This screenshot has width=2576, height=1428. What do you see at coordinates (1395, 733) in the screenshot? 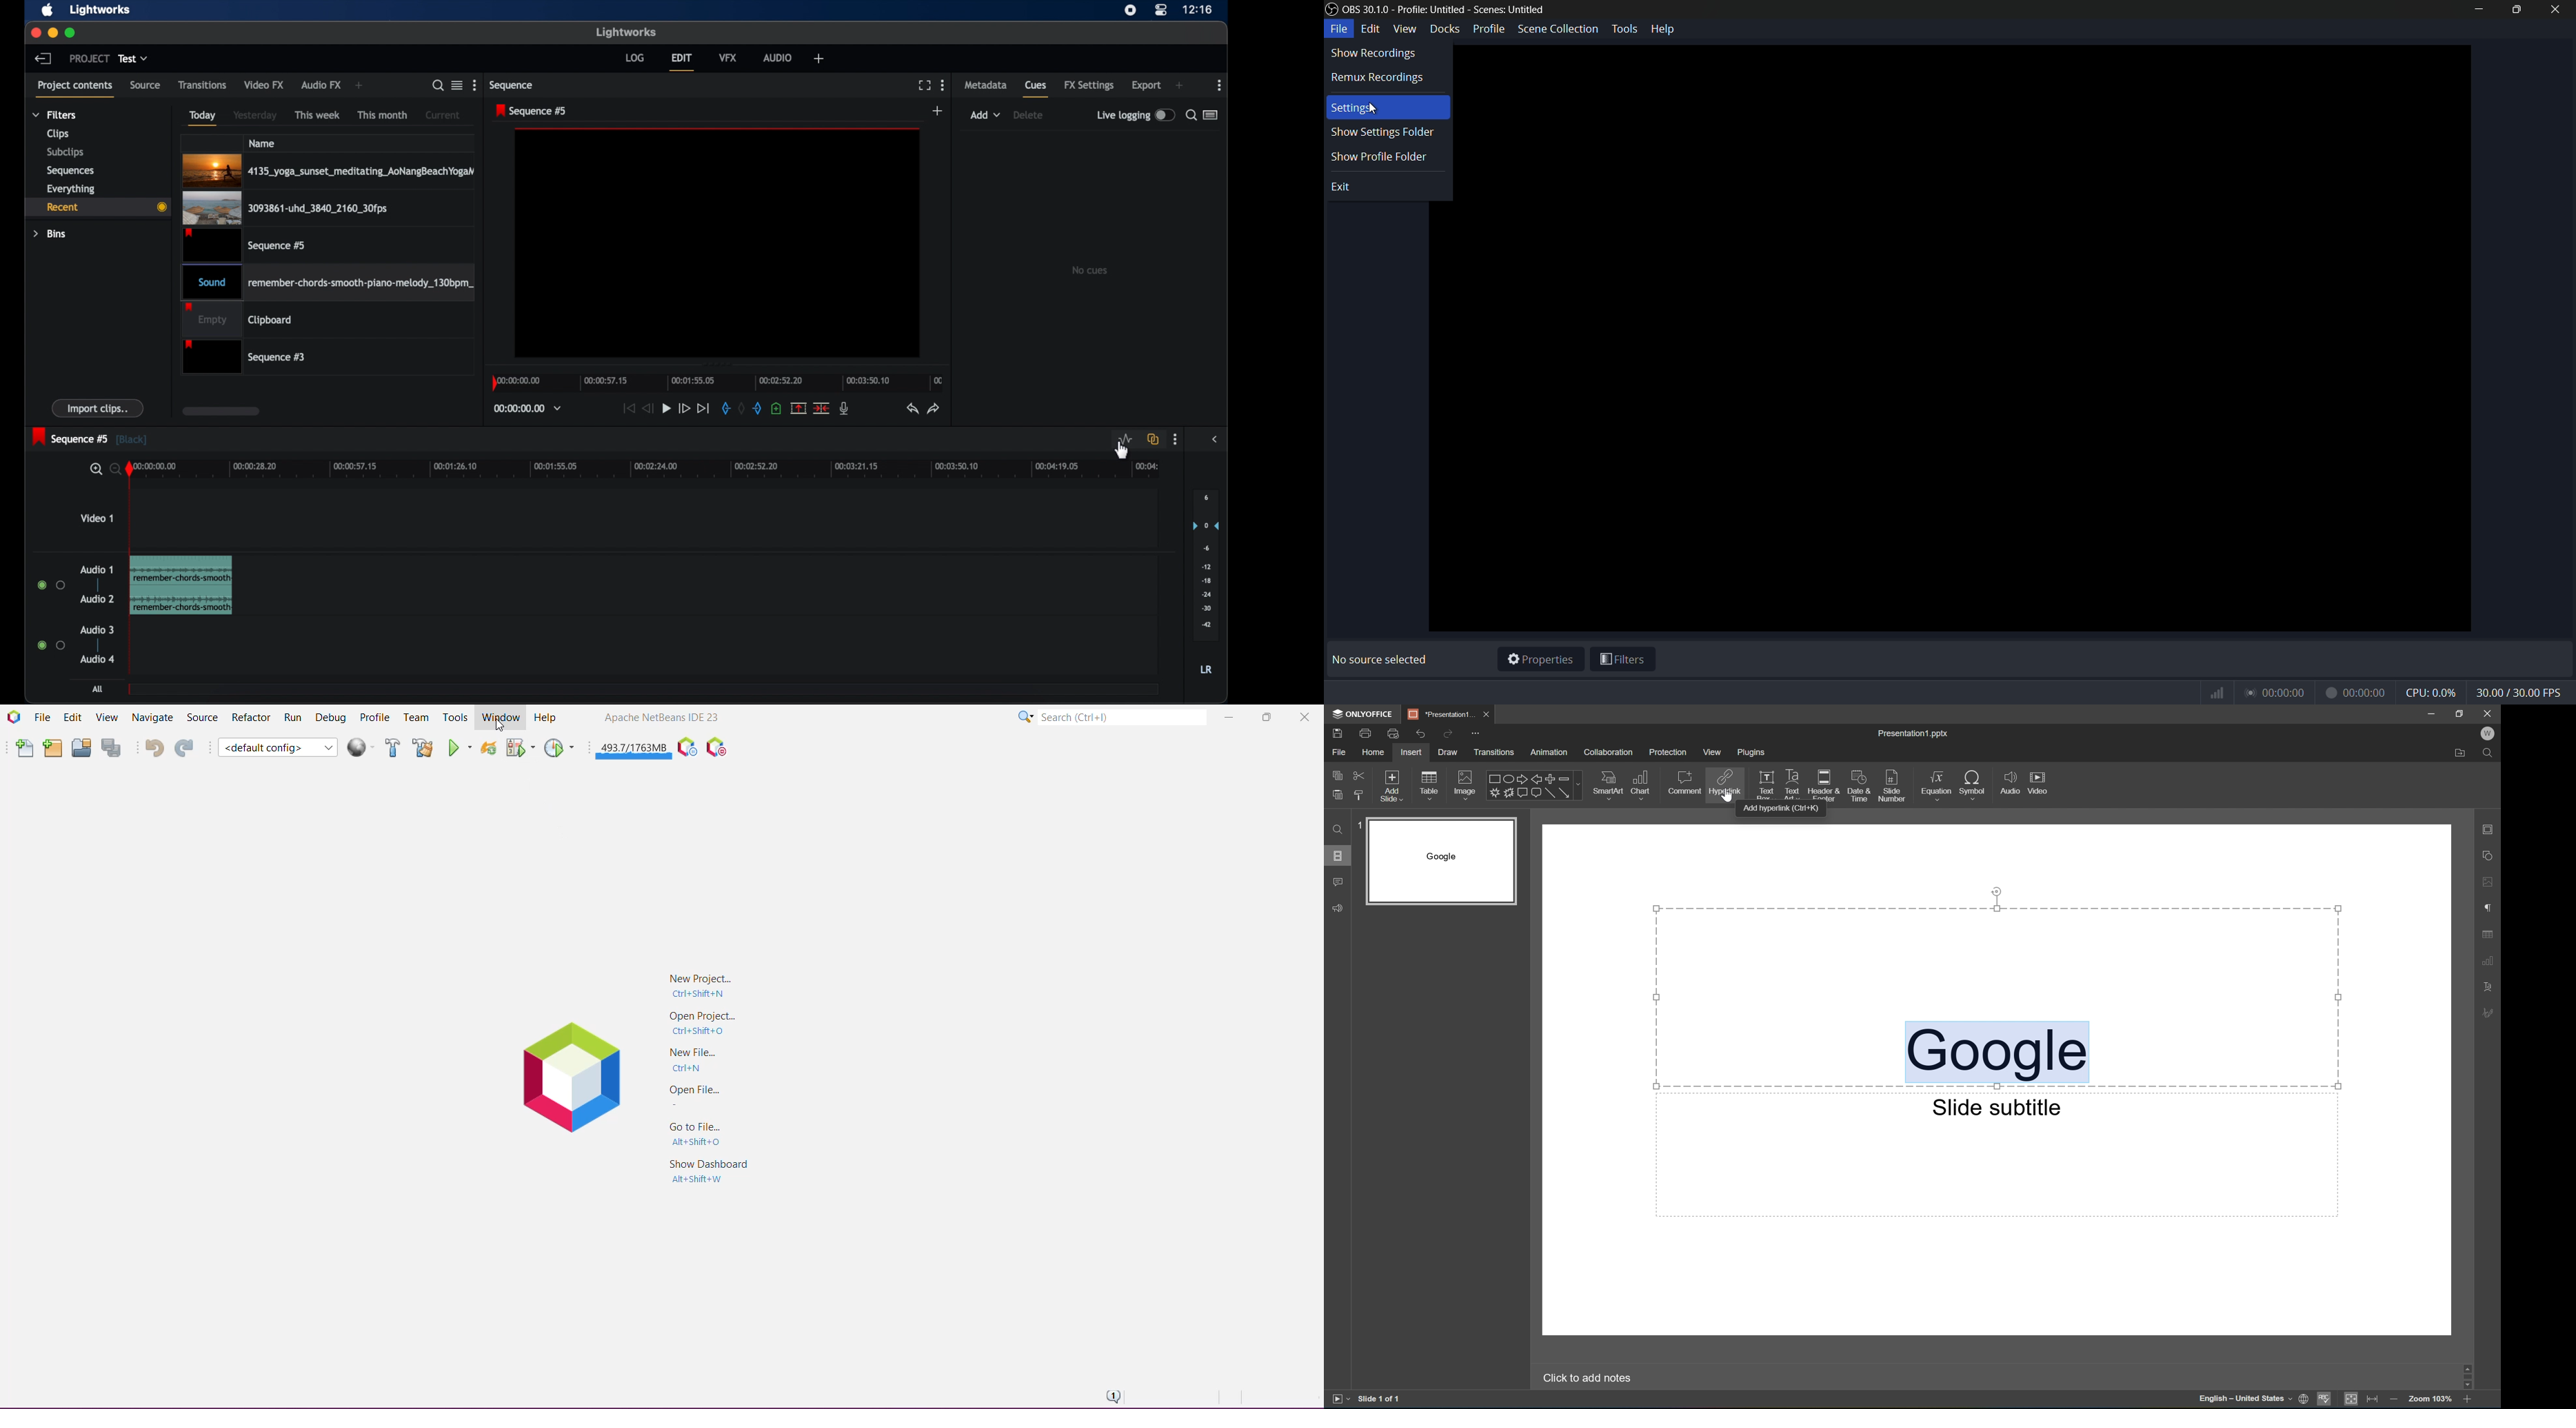
I see `Quick print` at bounding box center [1395, 733].